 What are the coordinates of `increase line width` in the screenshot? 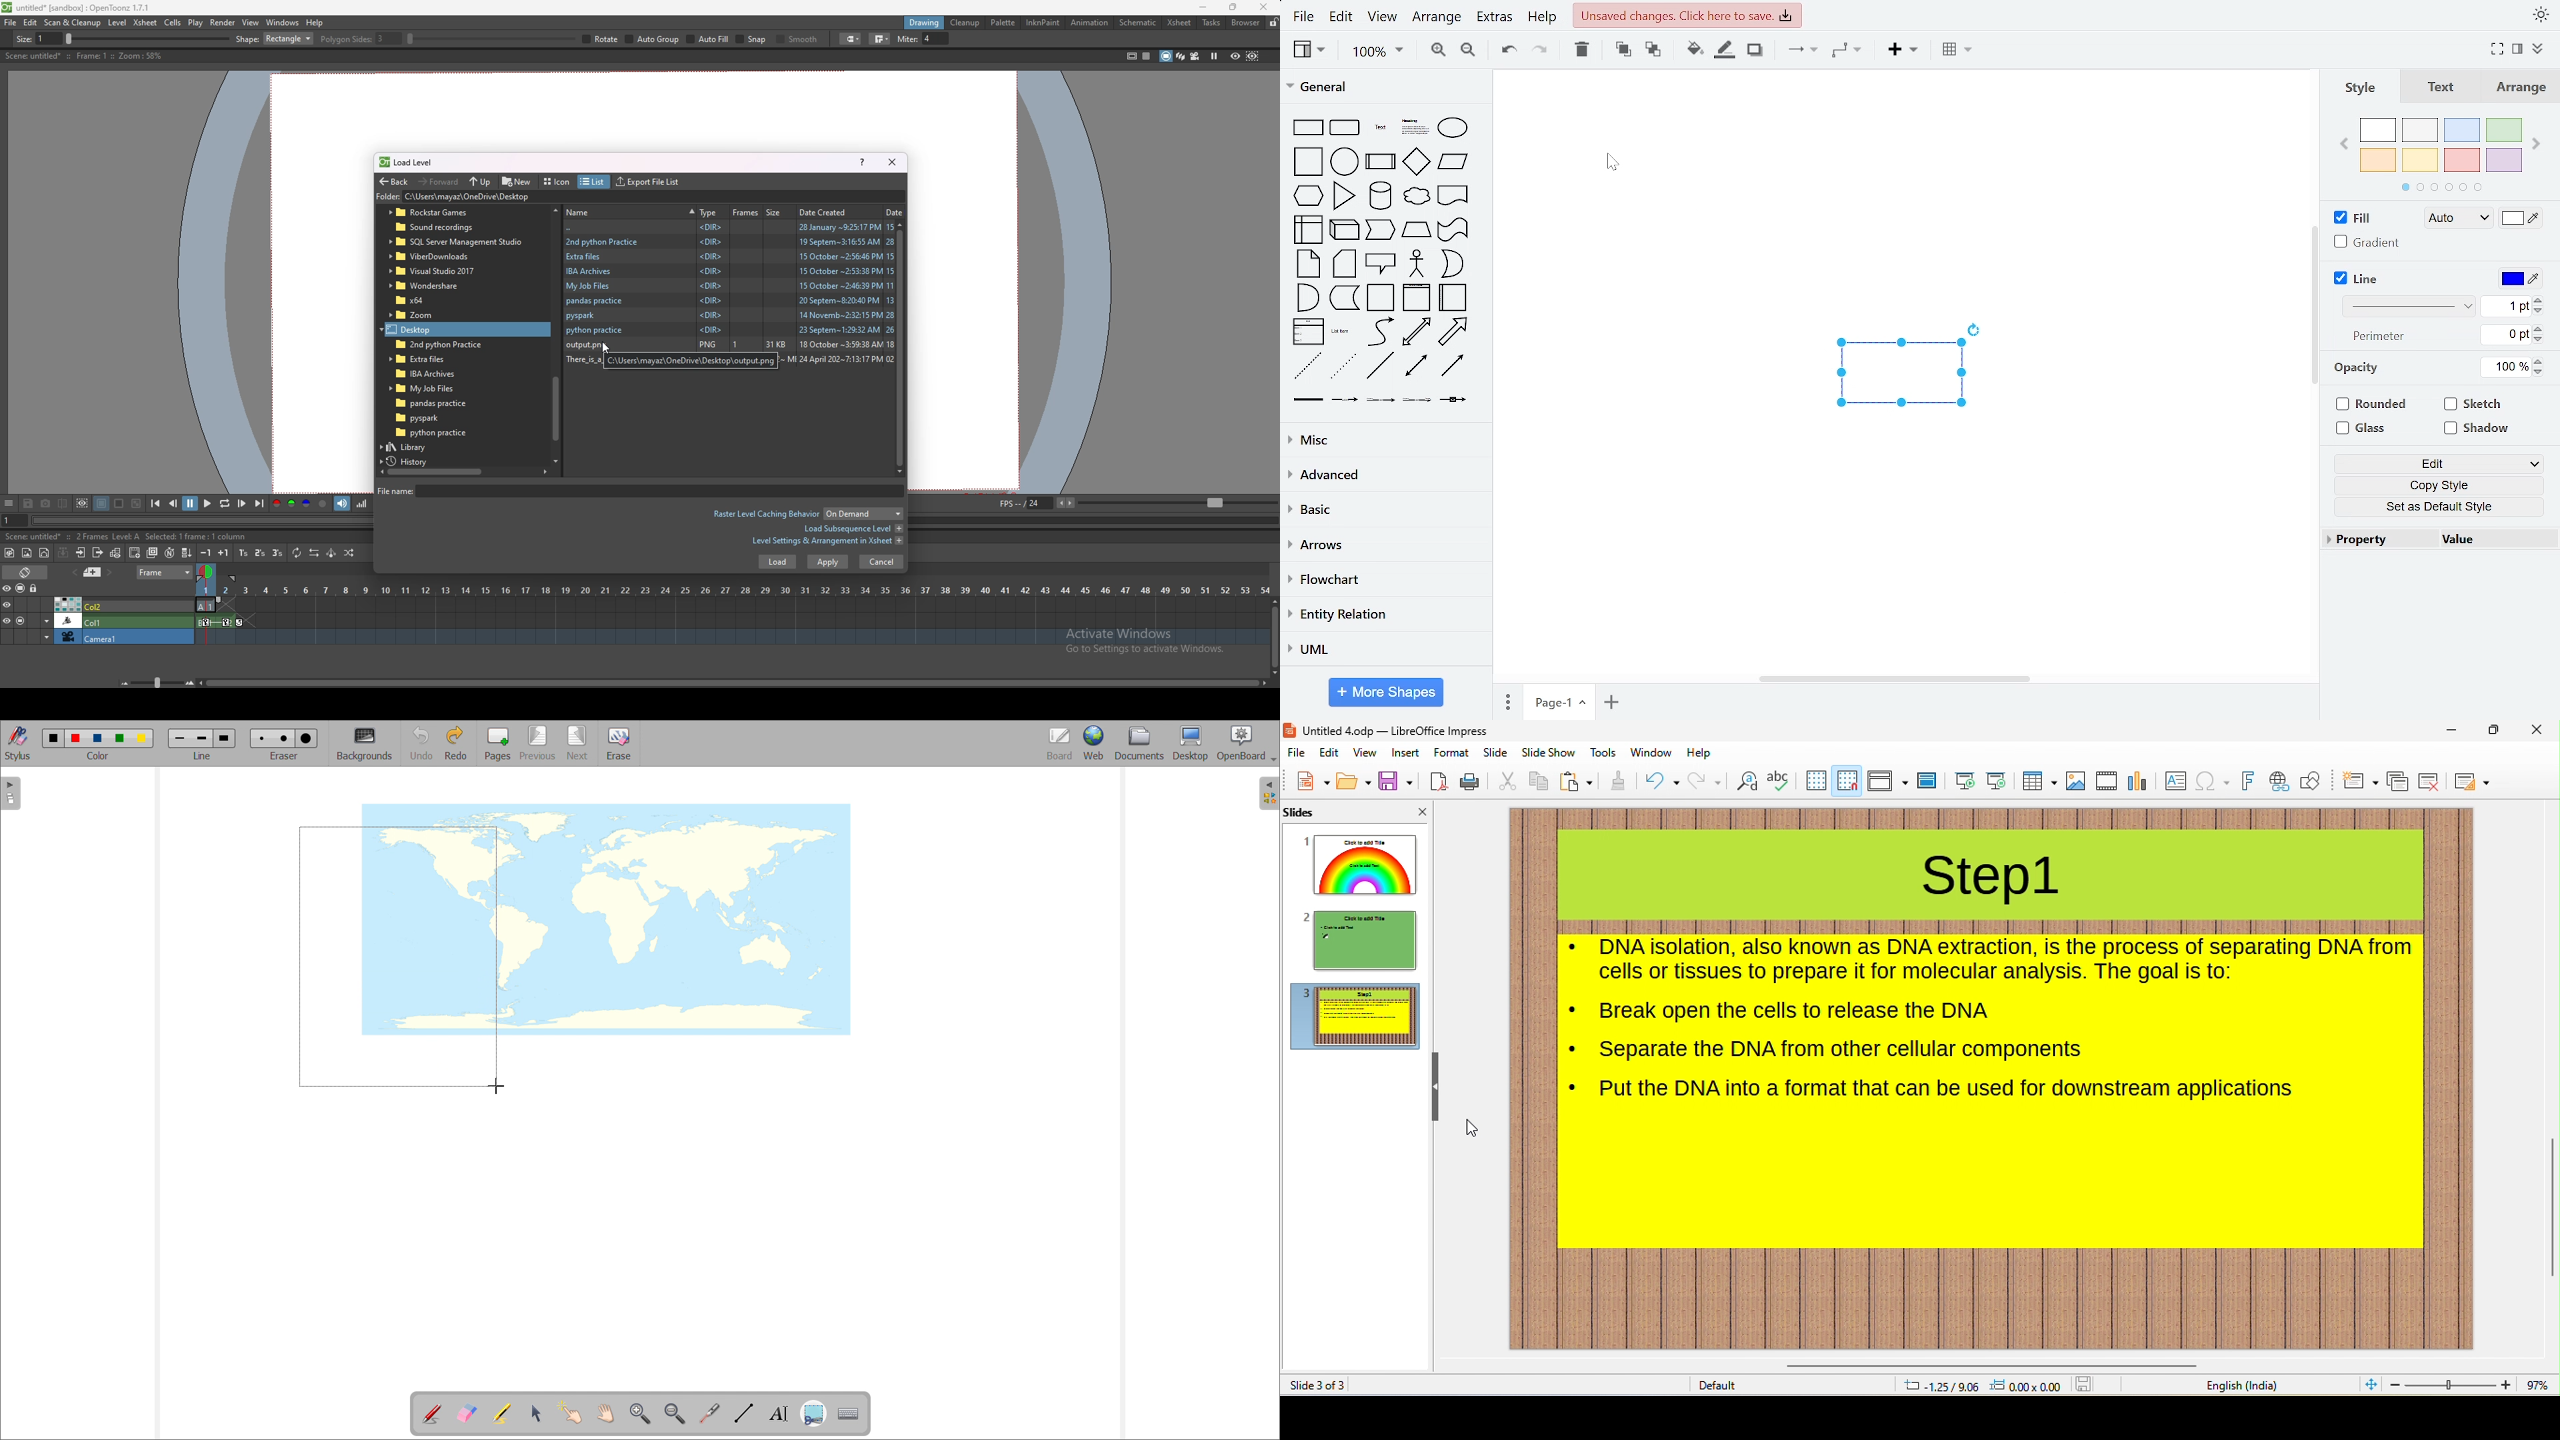 It's located at (2538, 299).